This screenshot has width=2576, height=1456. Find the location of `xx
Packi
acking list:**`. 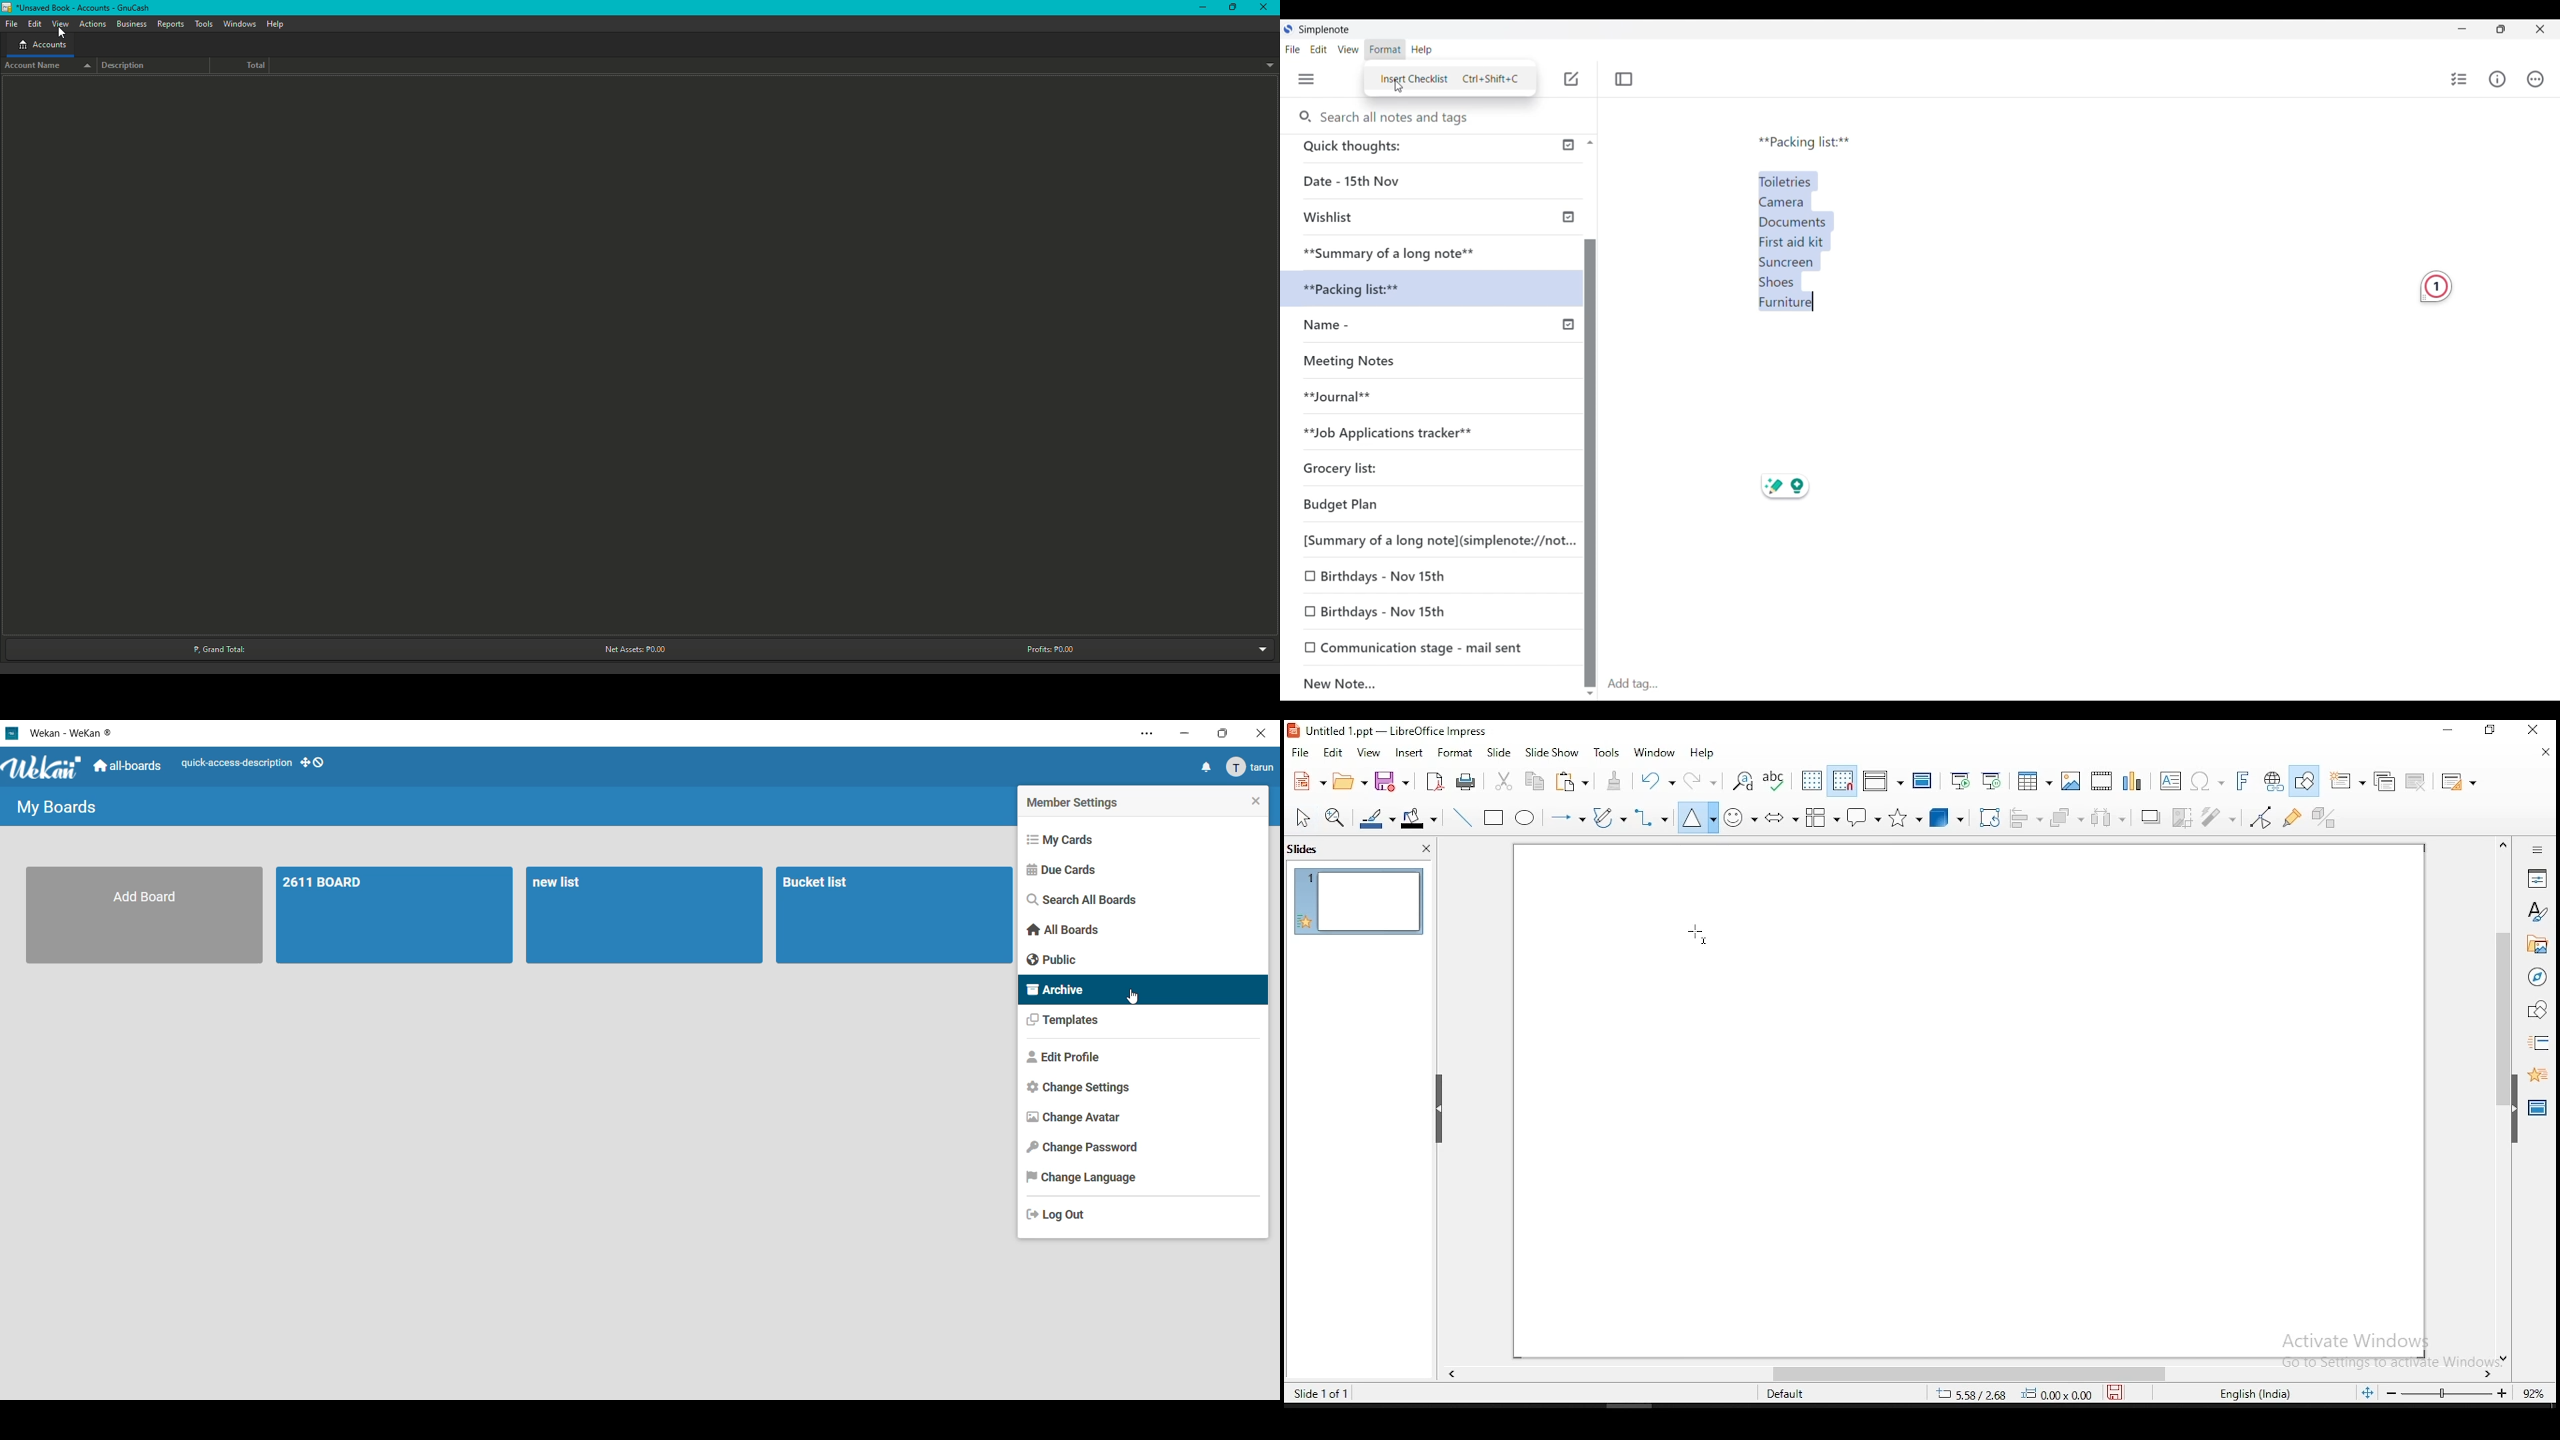

xx
Packi
acking list:** is located at coordinates (1367, 289).